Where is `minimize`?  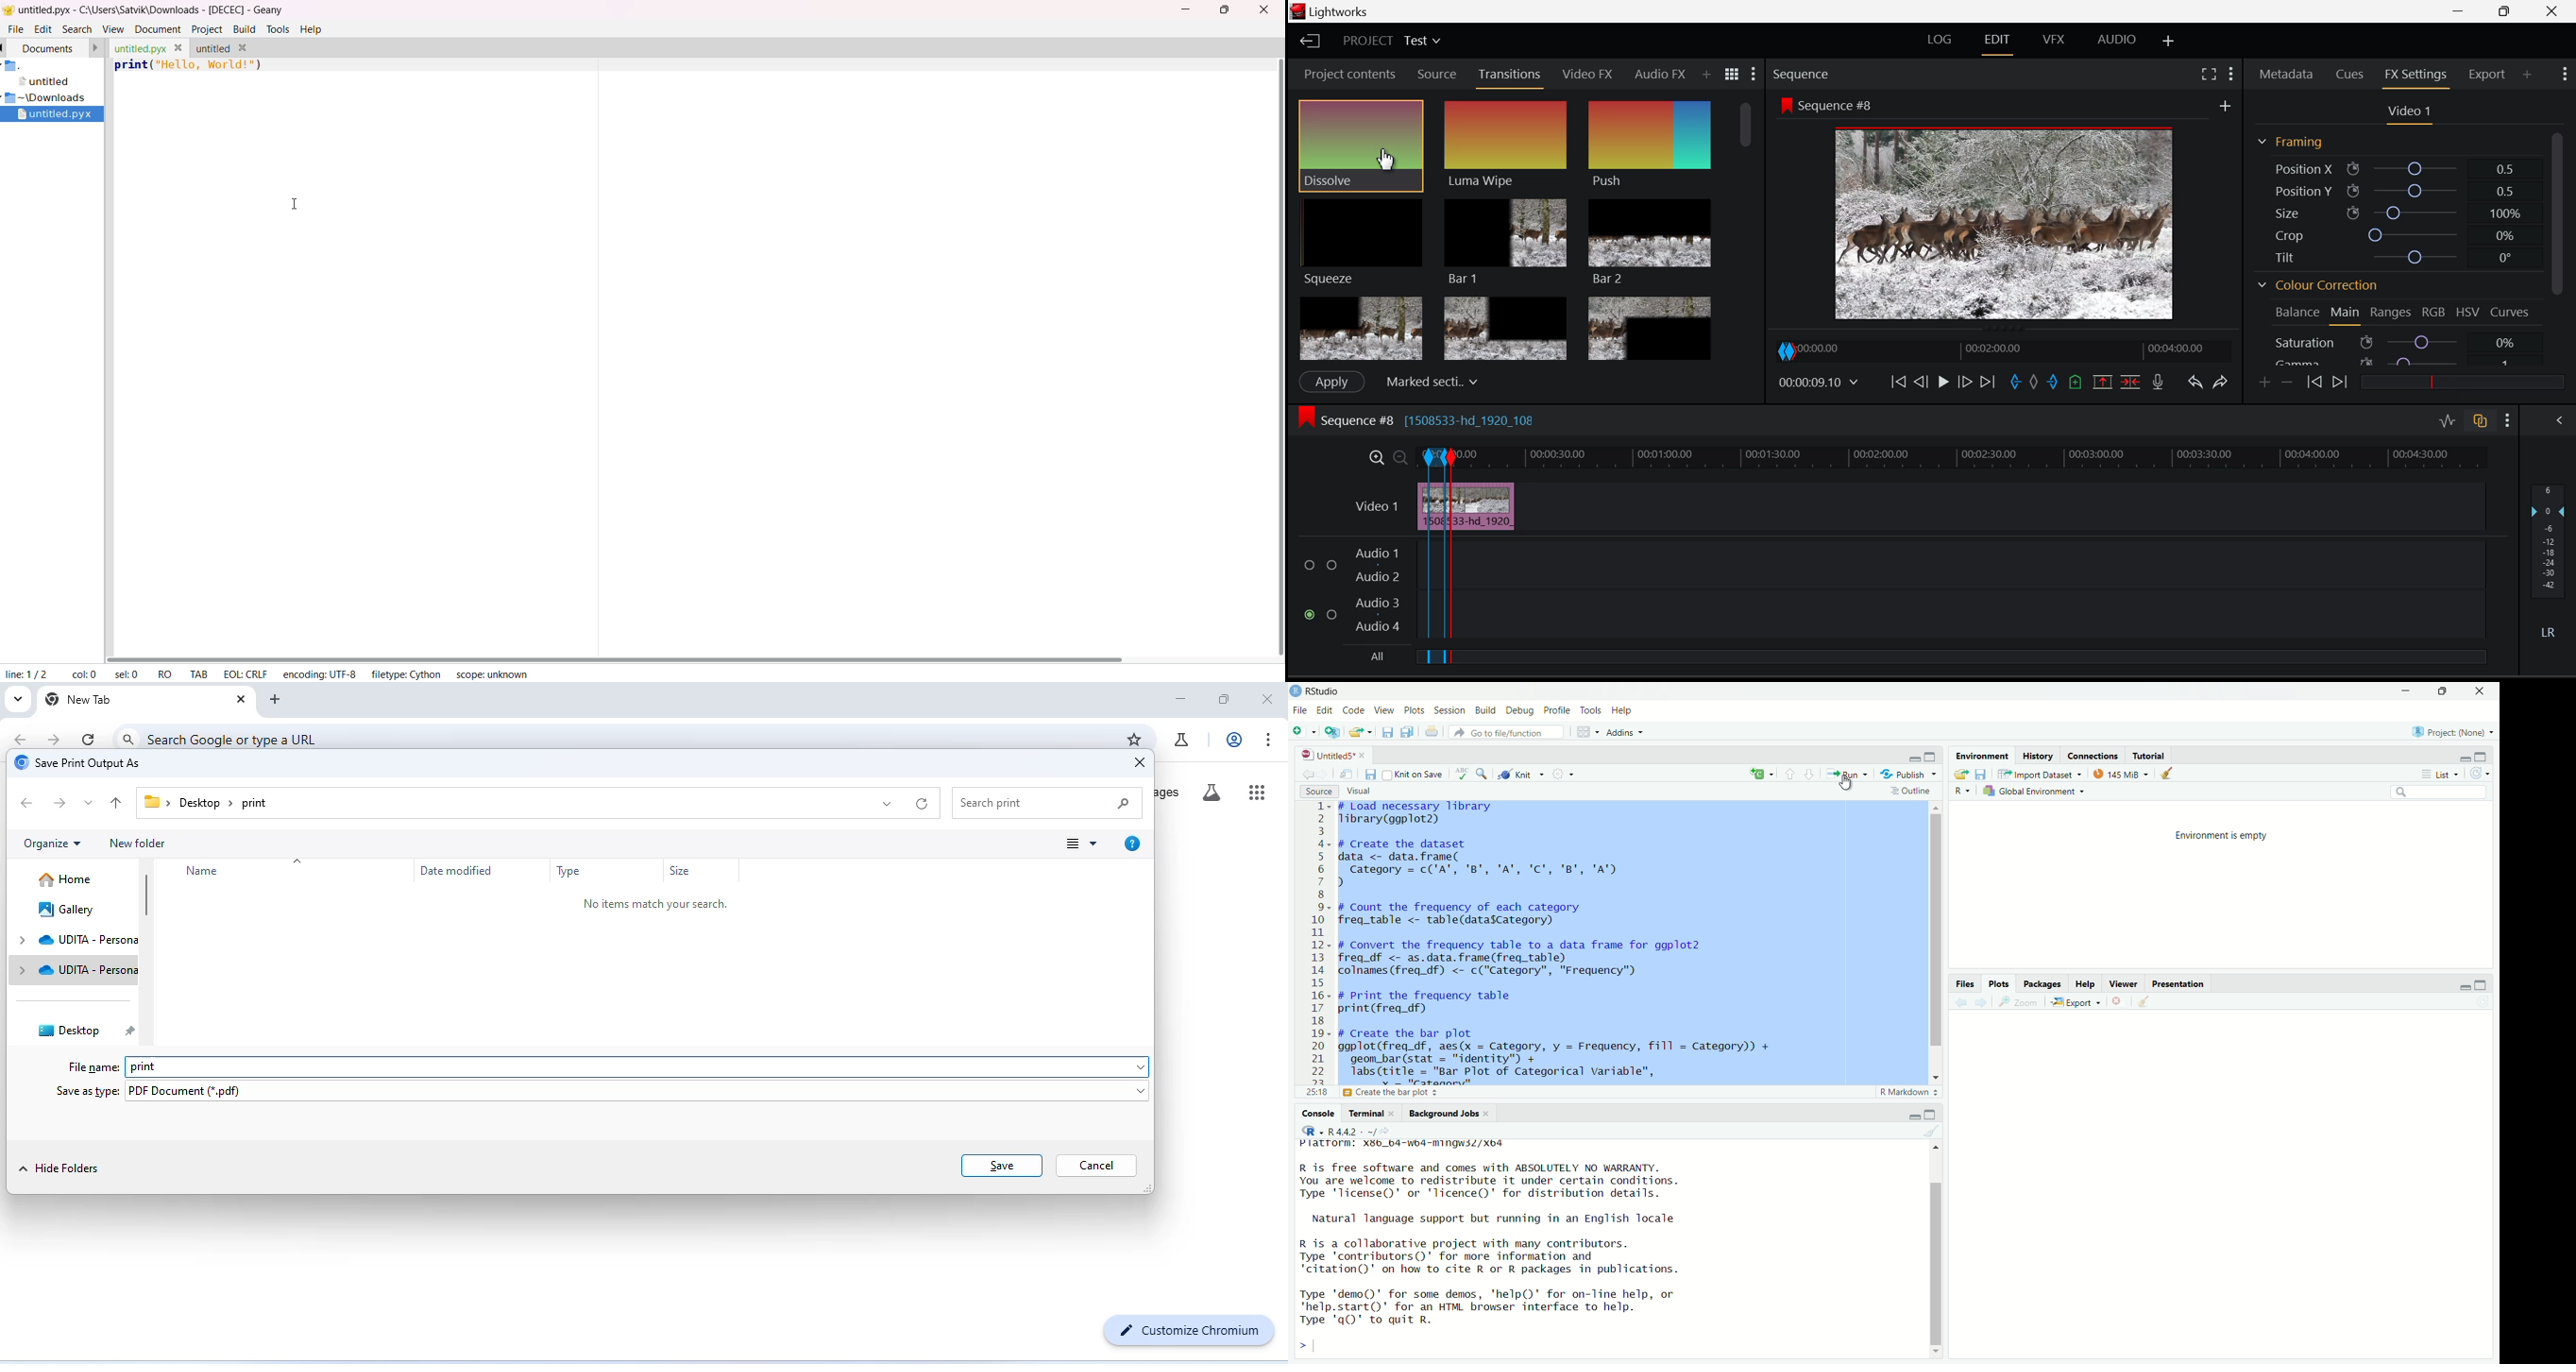 minimize is located at coordinates (1915, 759).